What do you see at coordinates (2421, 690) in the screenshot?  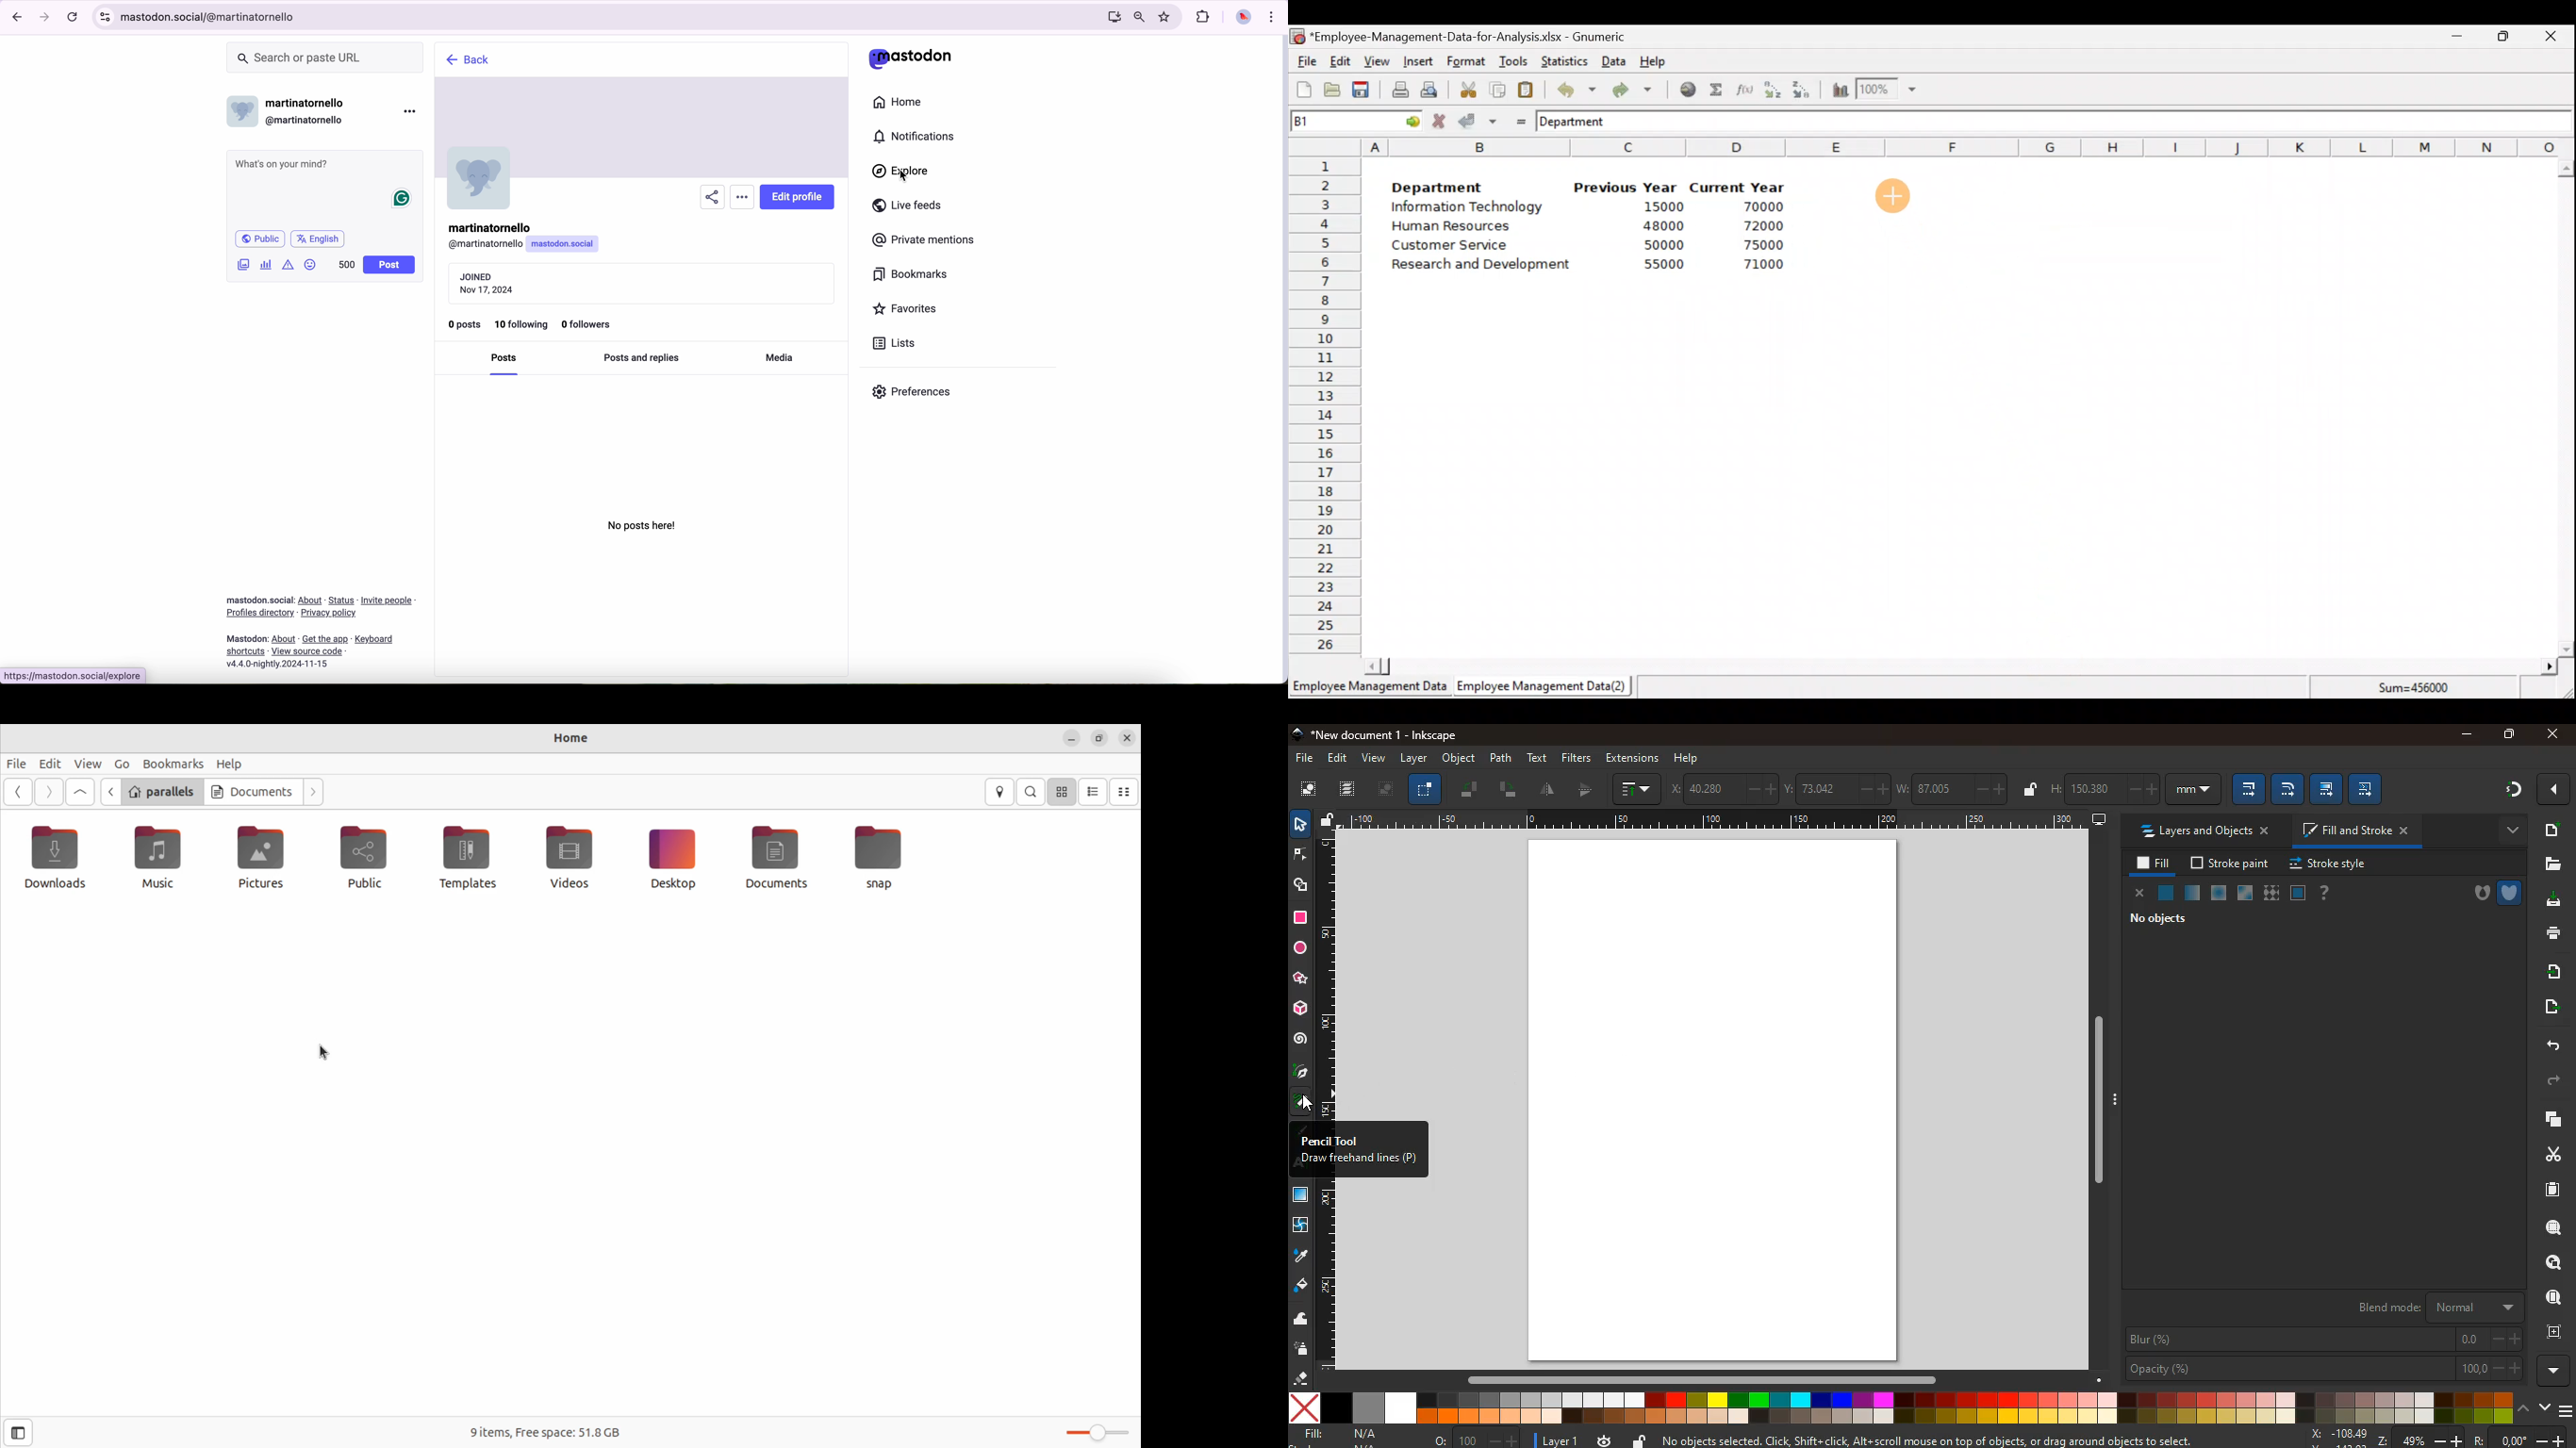 I see `Sum=456000` at bounding box center [2421, 690].